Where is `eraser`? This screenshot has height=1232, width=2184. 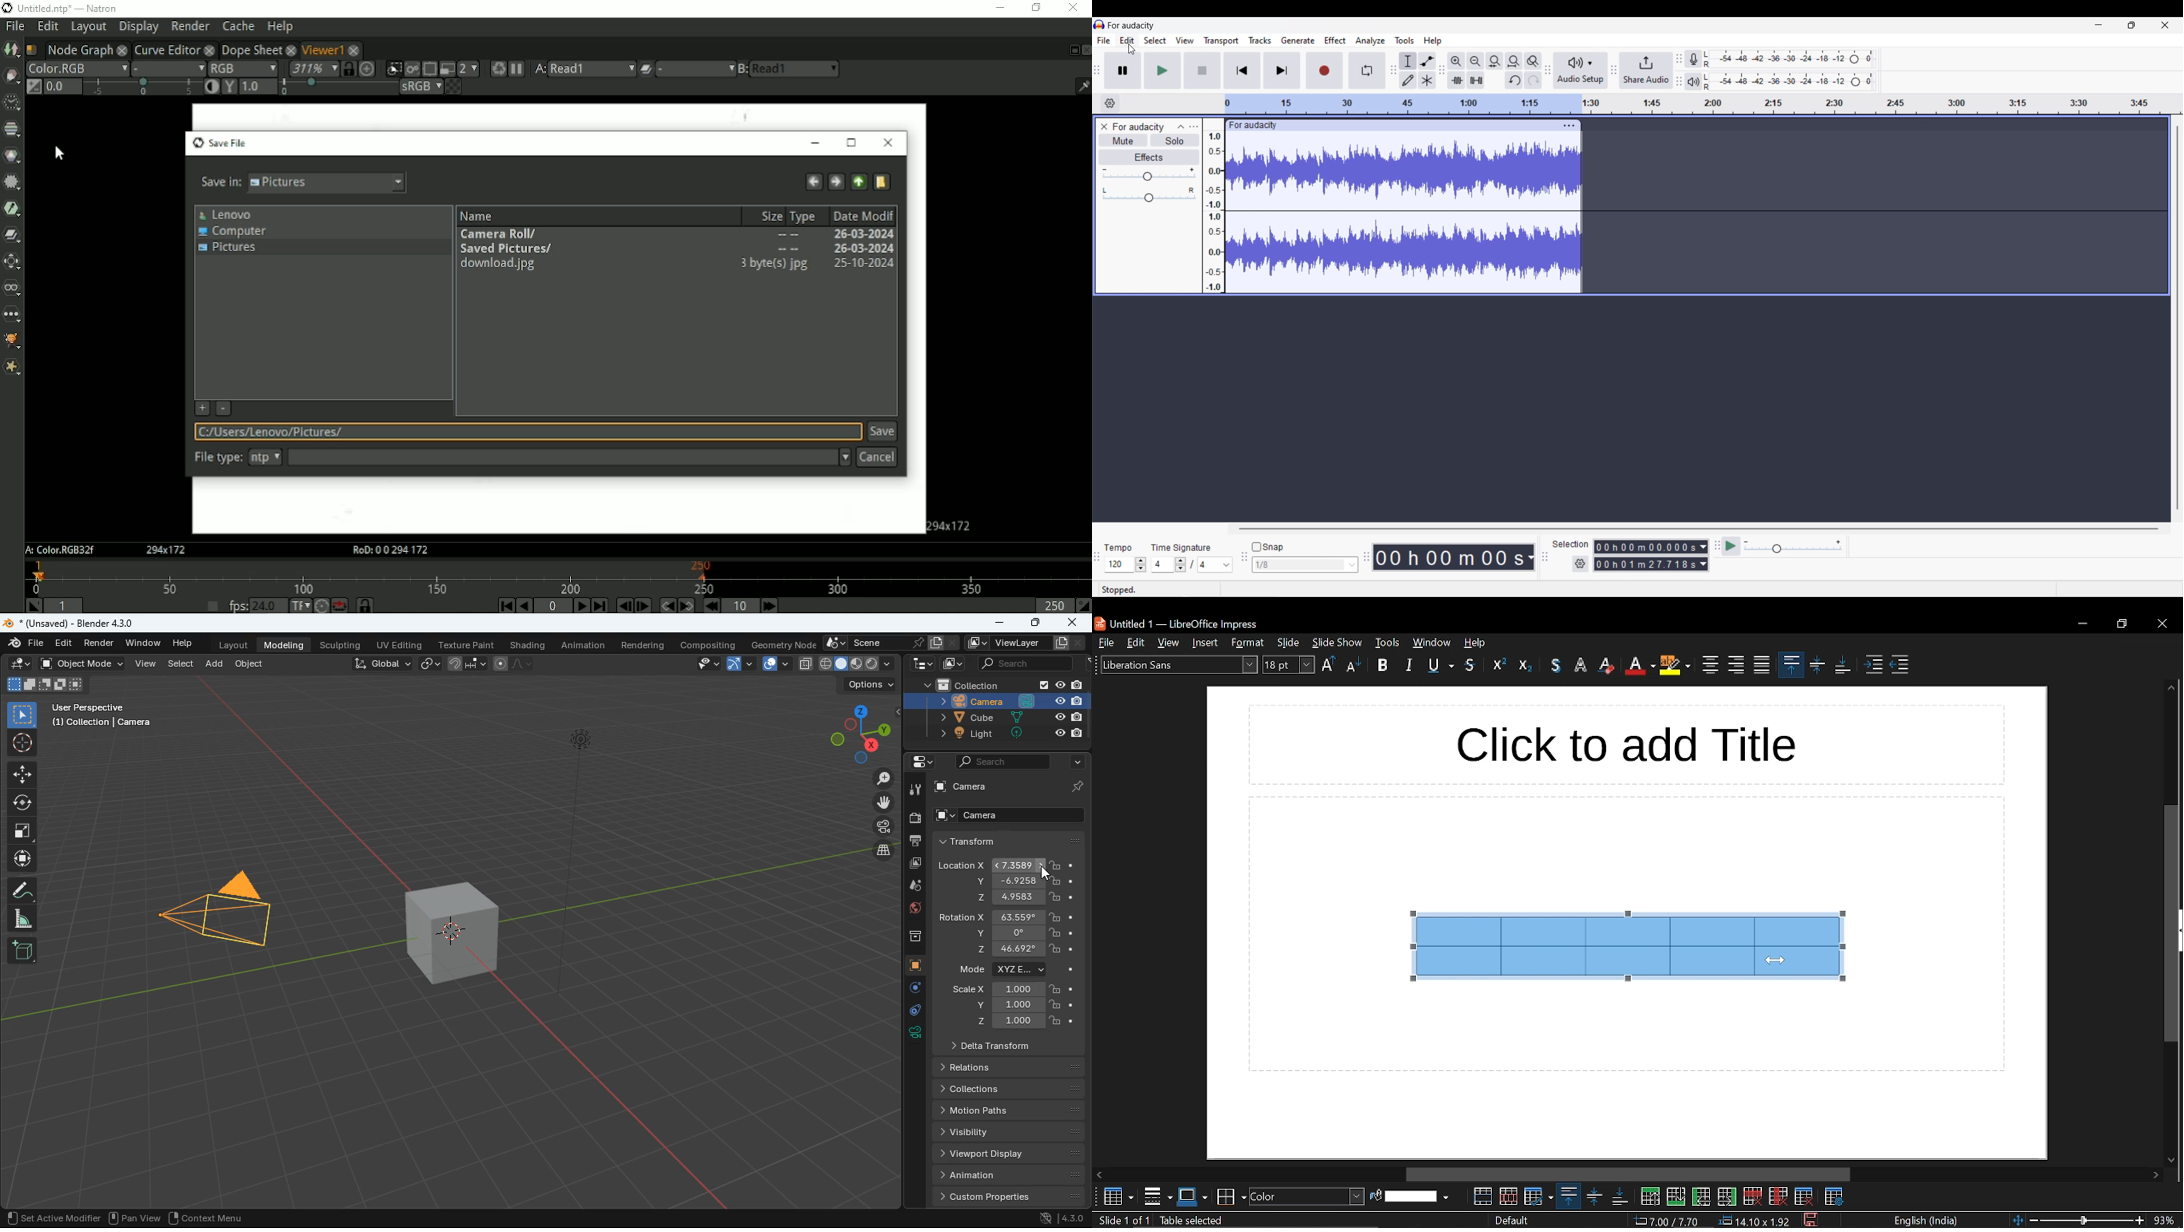
eraser is located at coordinates (1526, 664).